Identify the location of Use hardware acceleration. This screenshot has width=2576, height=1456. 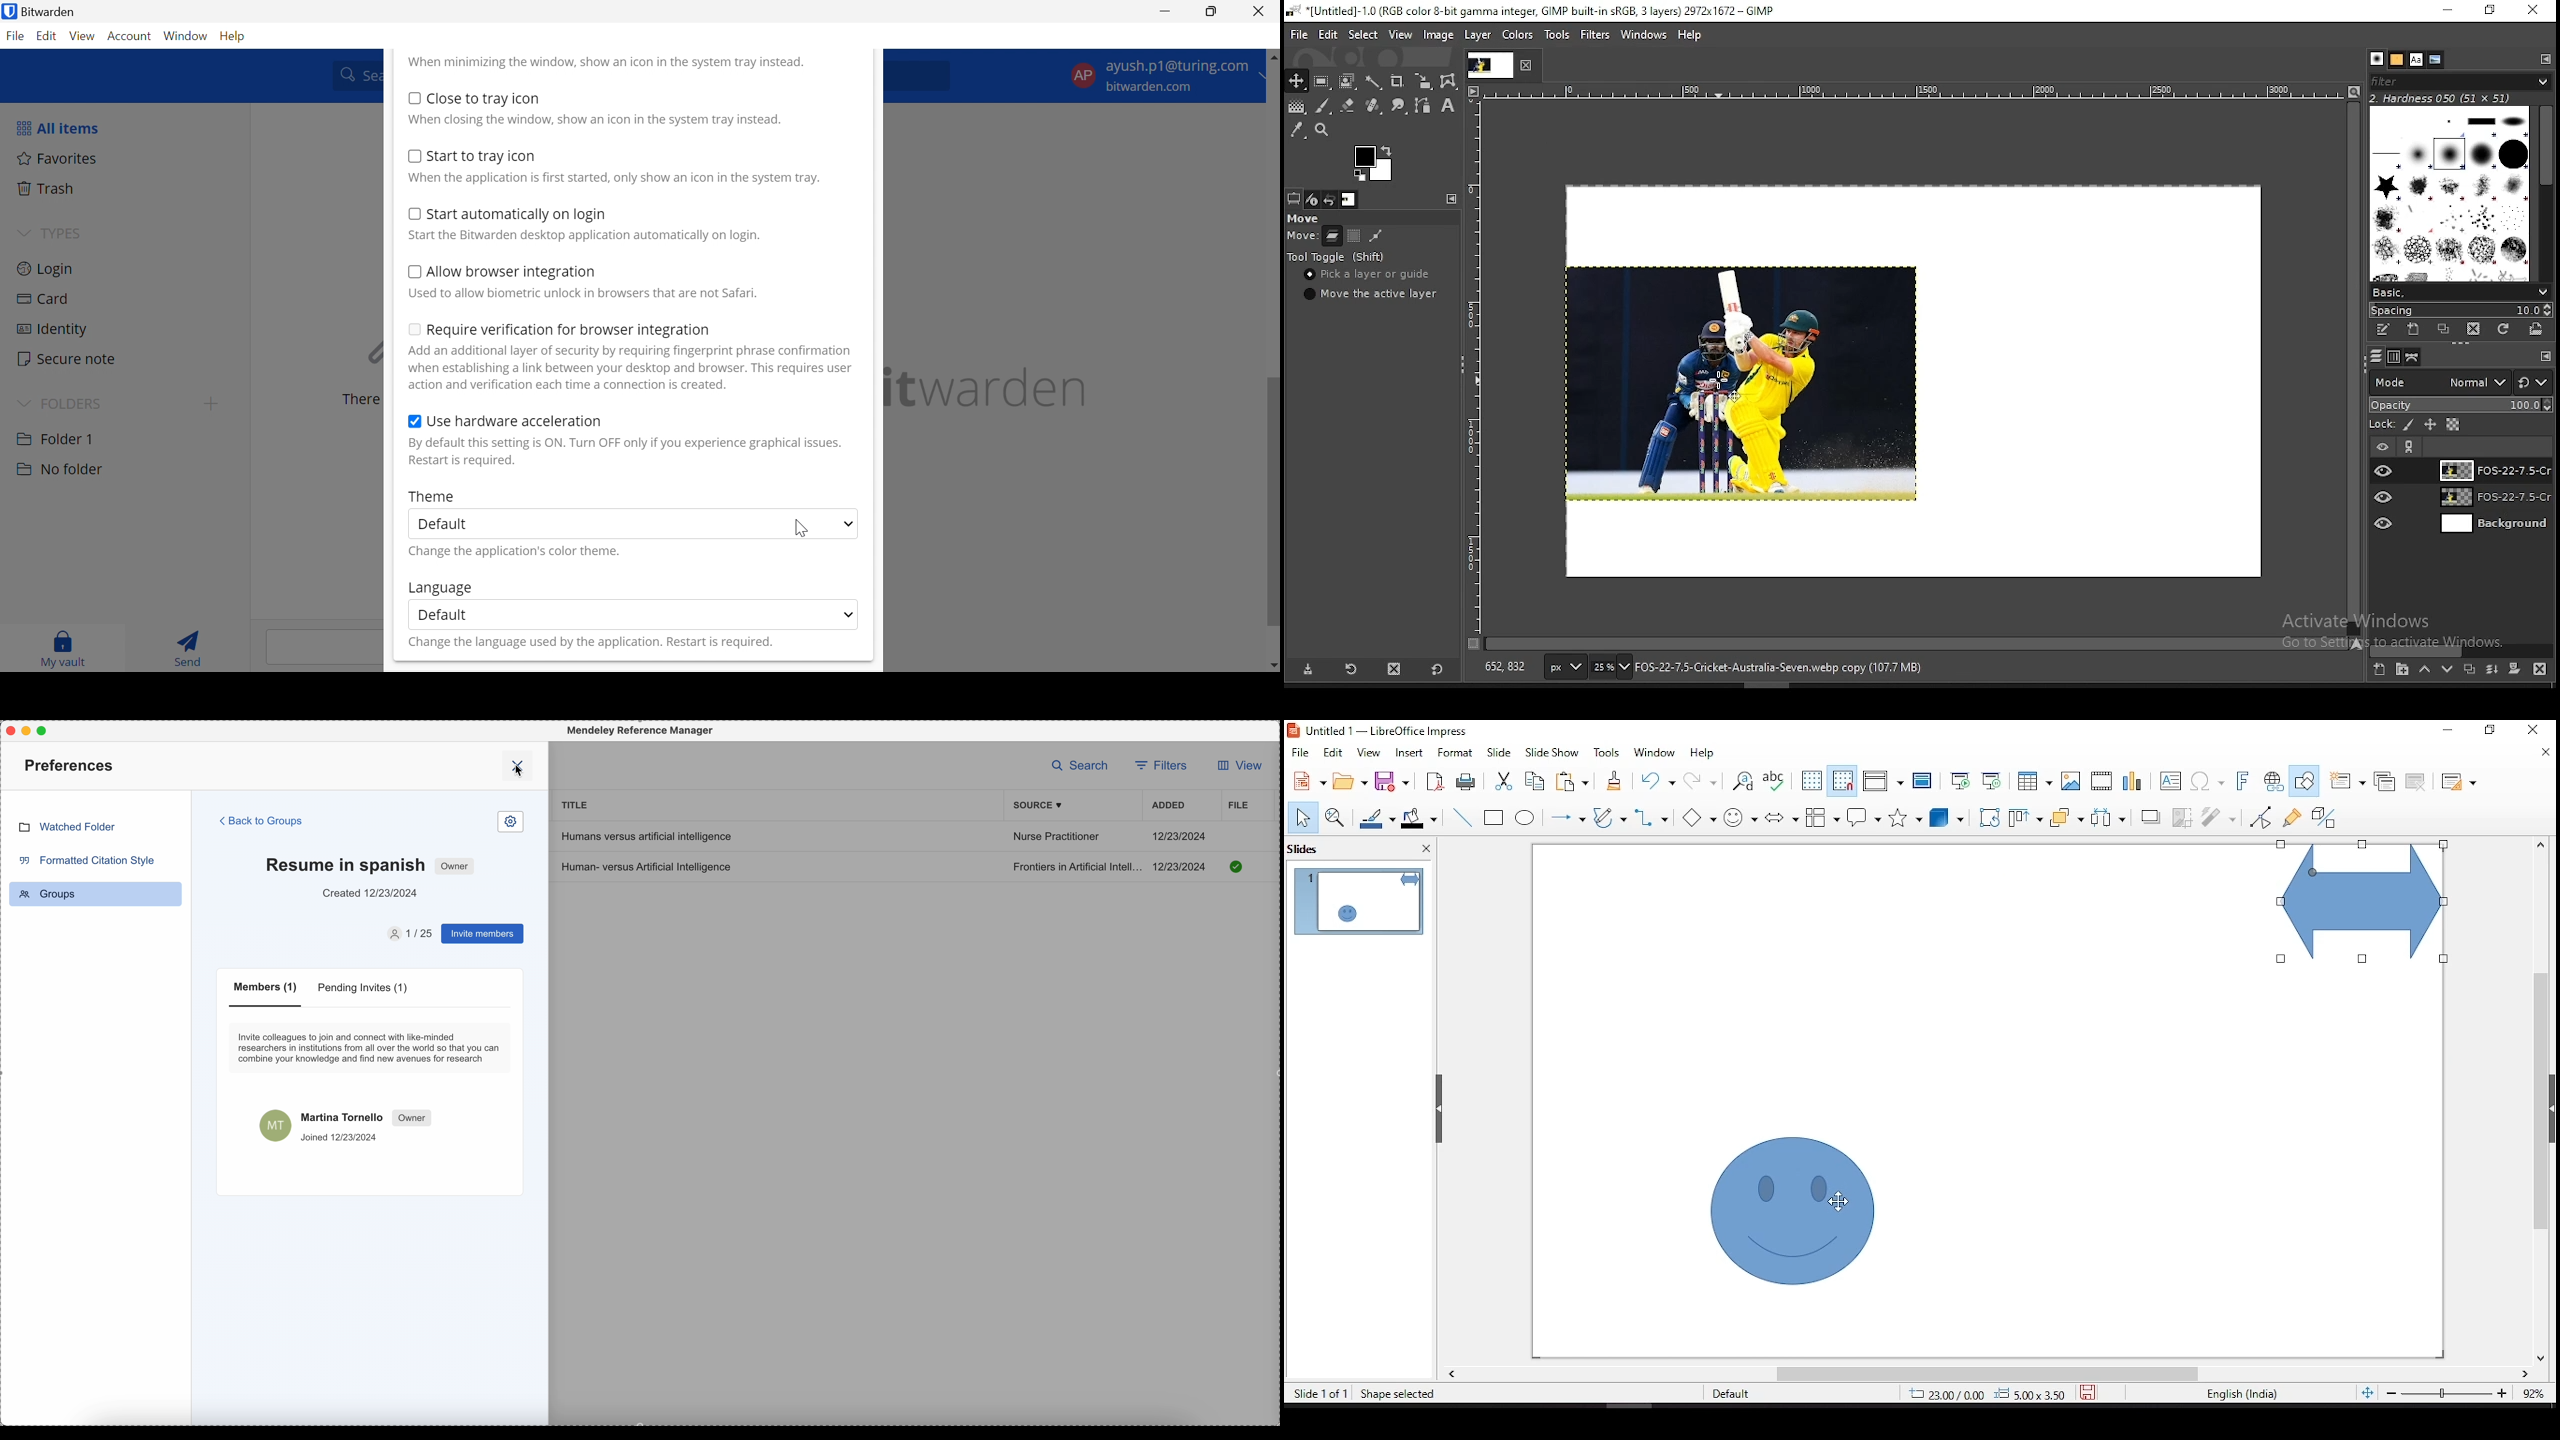
(515, 421).